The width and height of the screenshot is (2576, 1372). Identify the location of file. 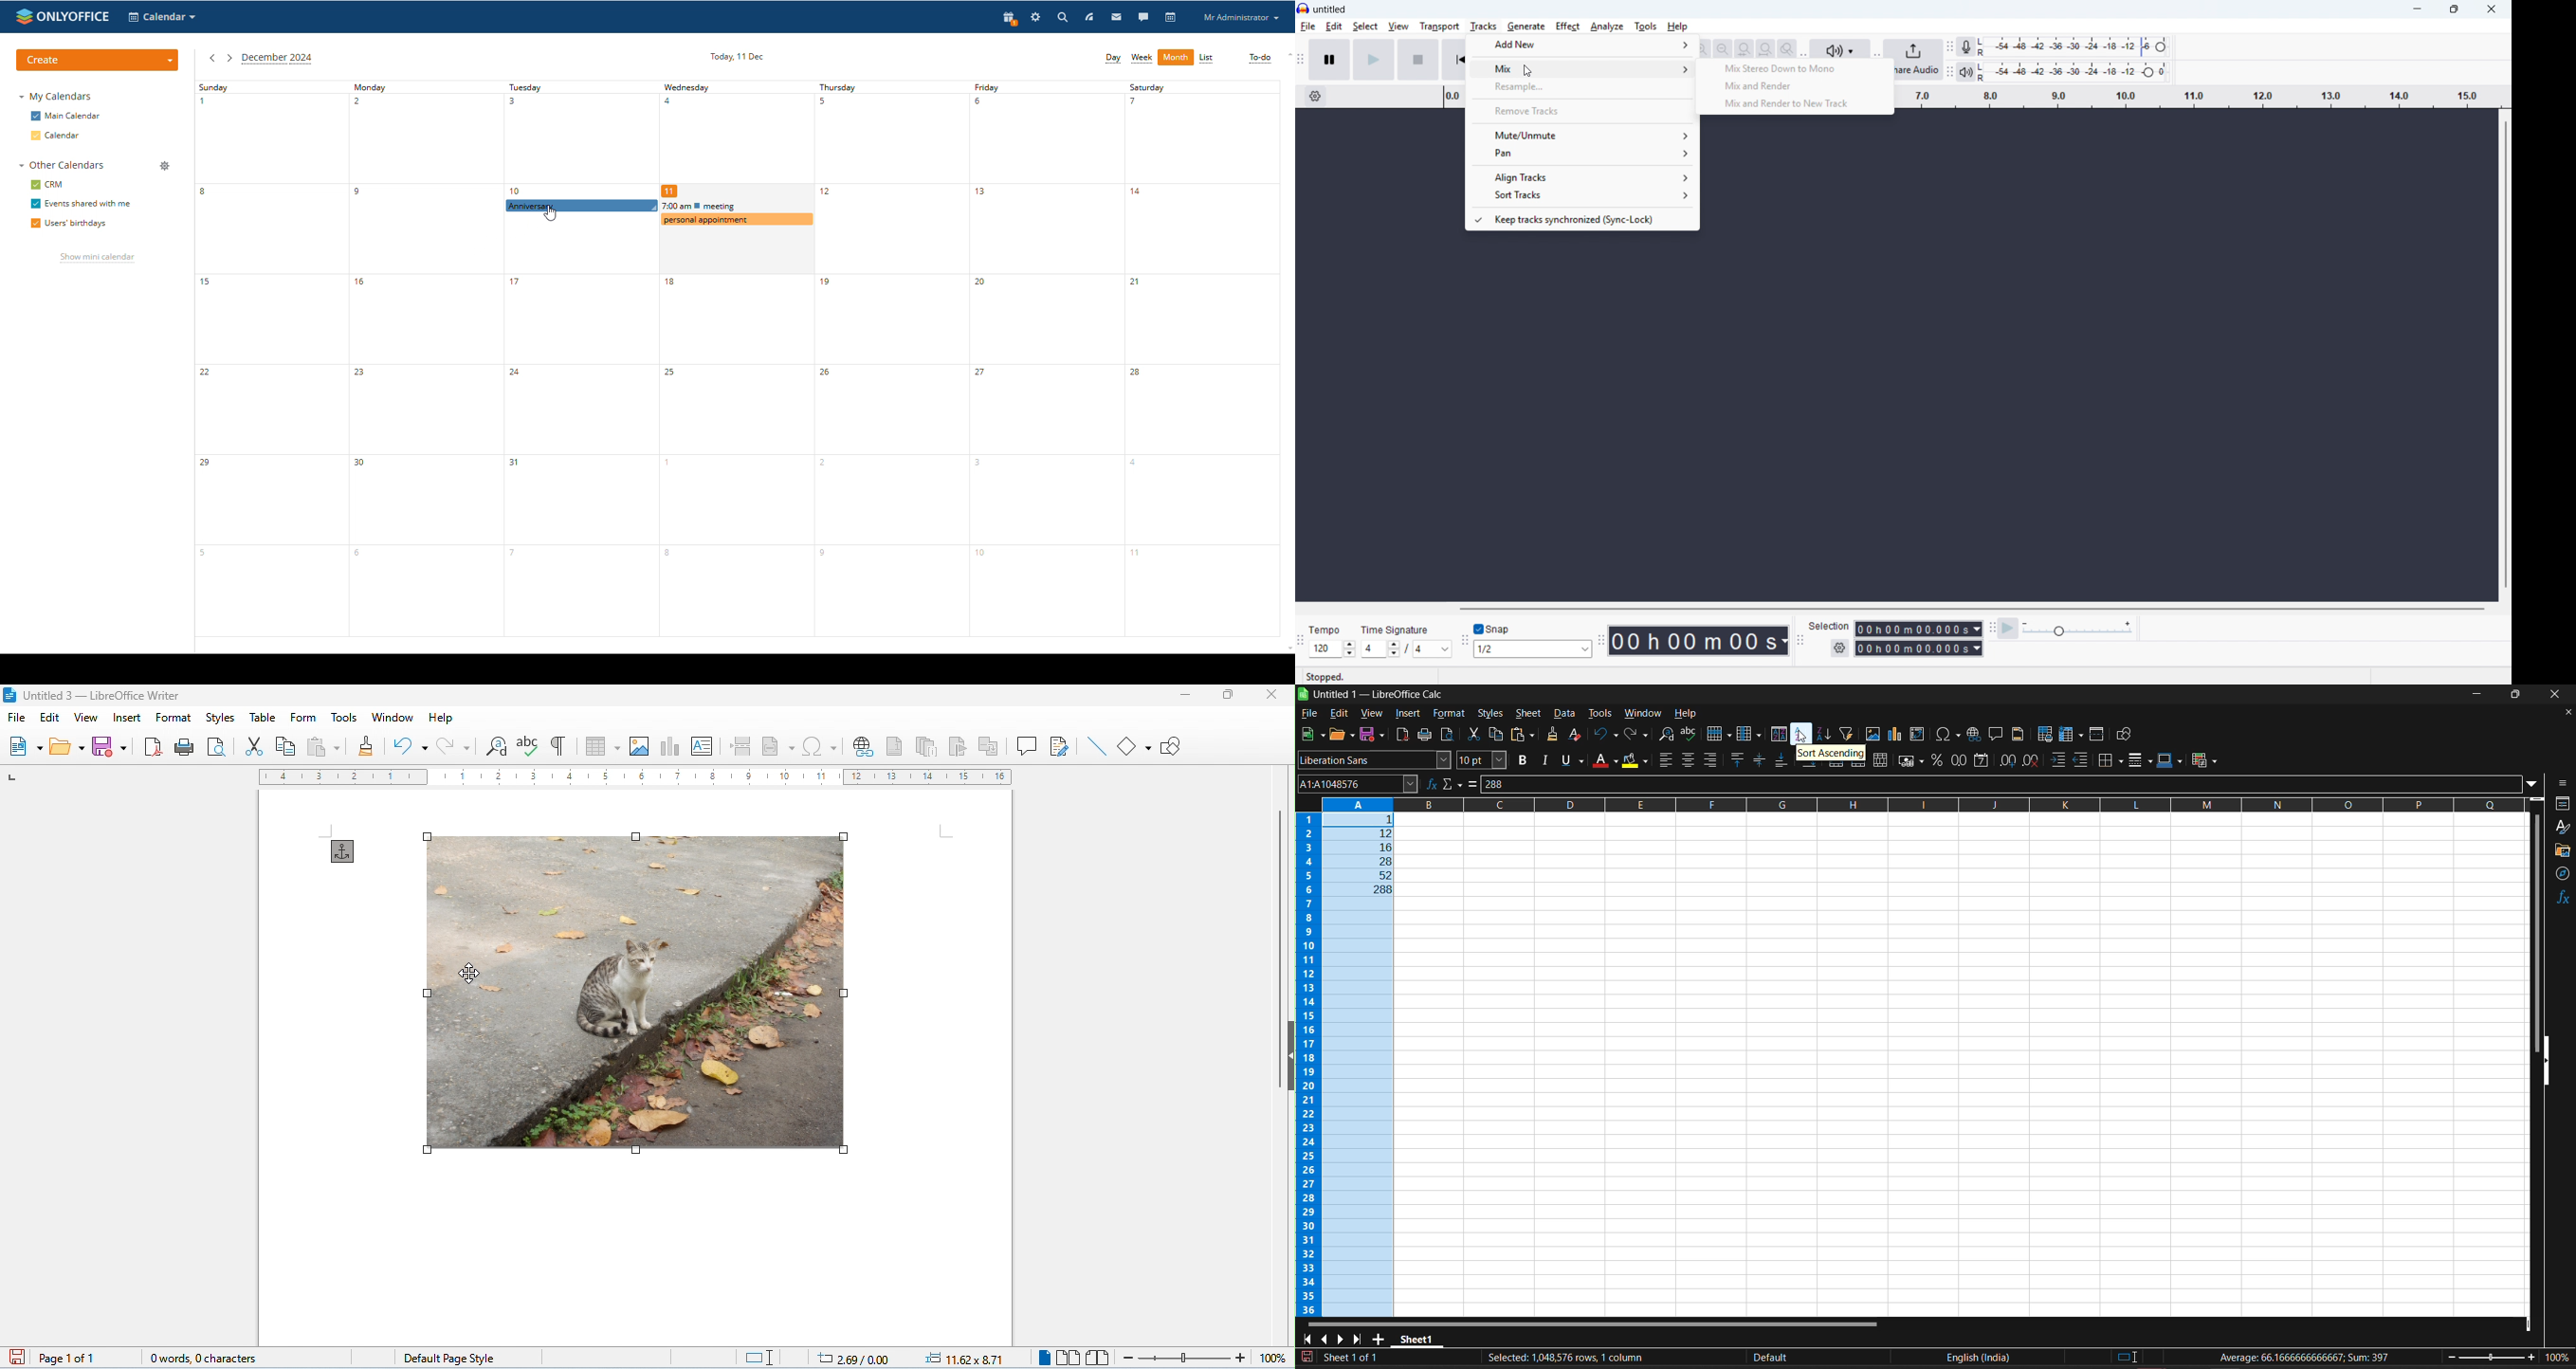
(16, 719).